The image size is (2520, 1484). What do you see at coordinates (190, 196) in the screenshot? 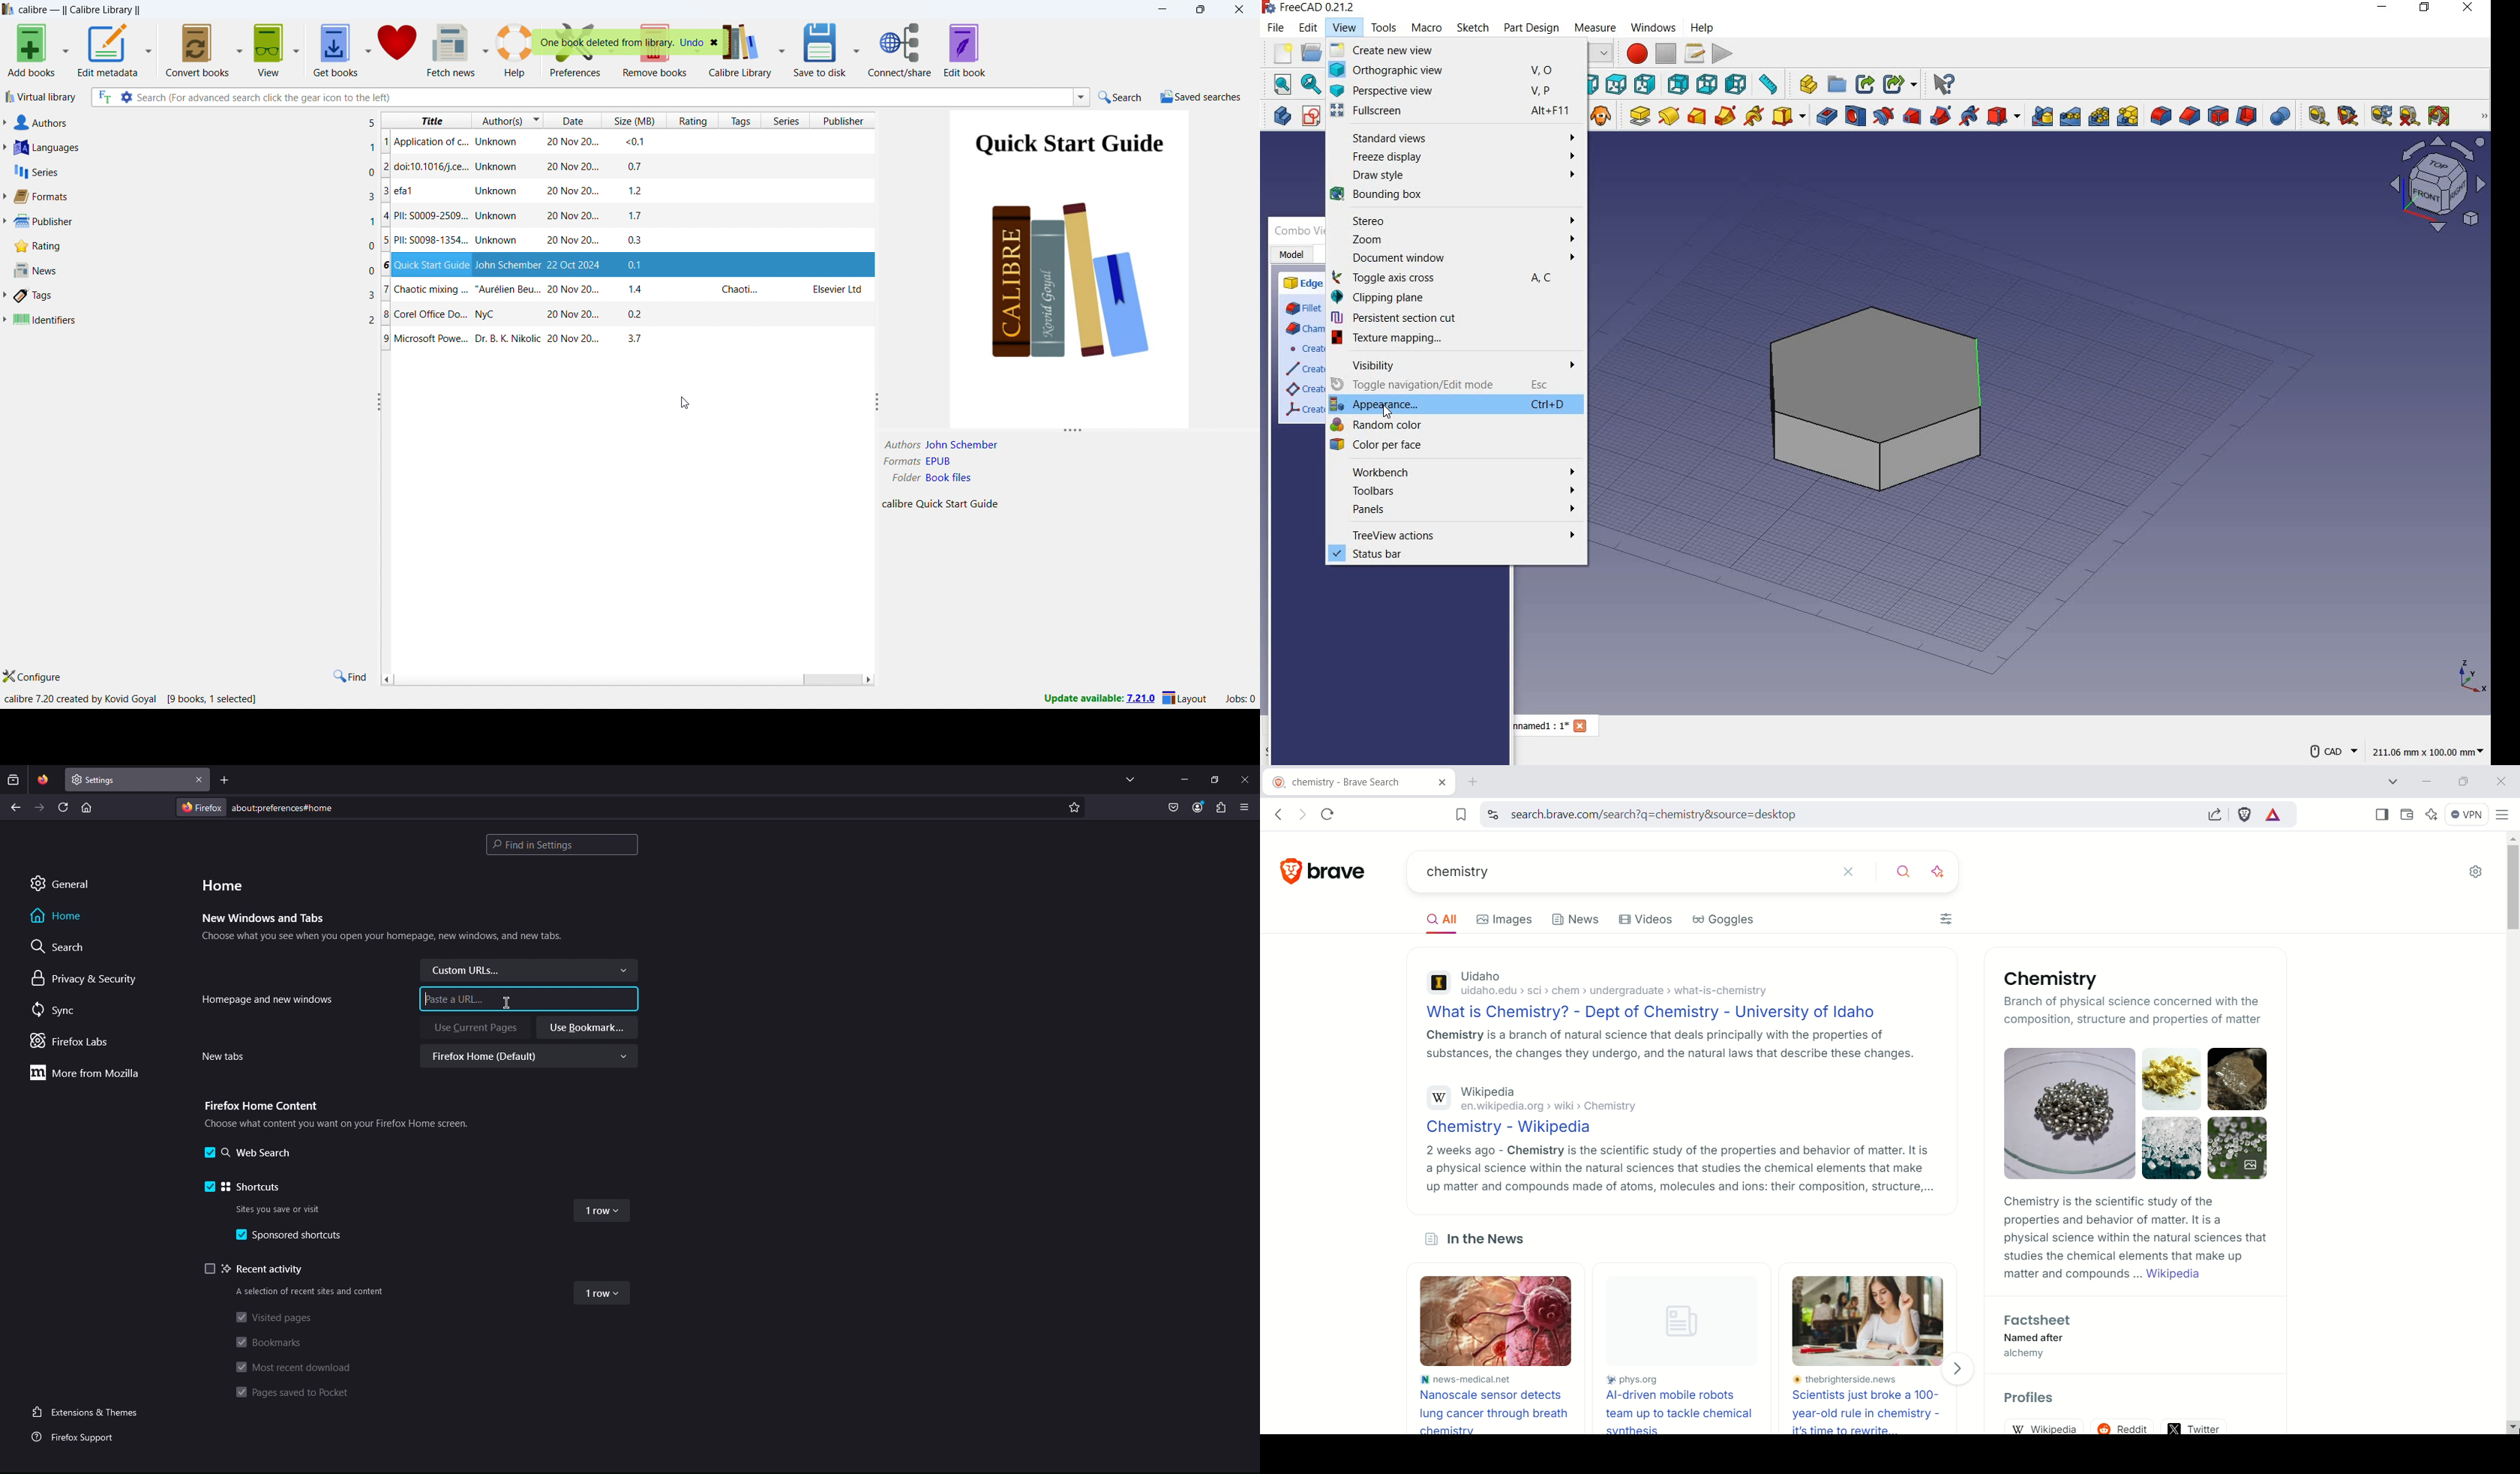
I see `formats` at bounding box center [190, 196].